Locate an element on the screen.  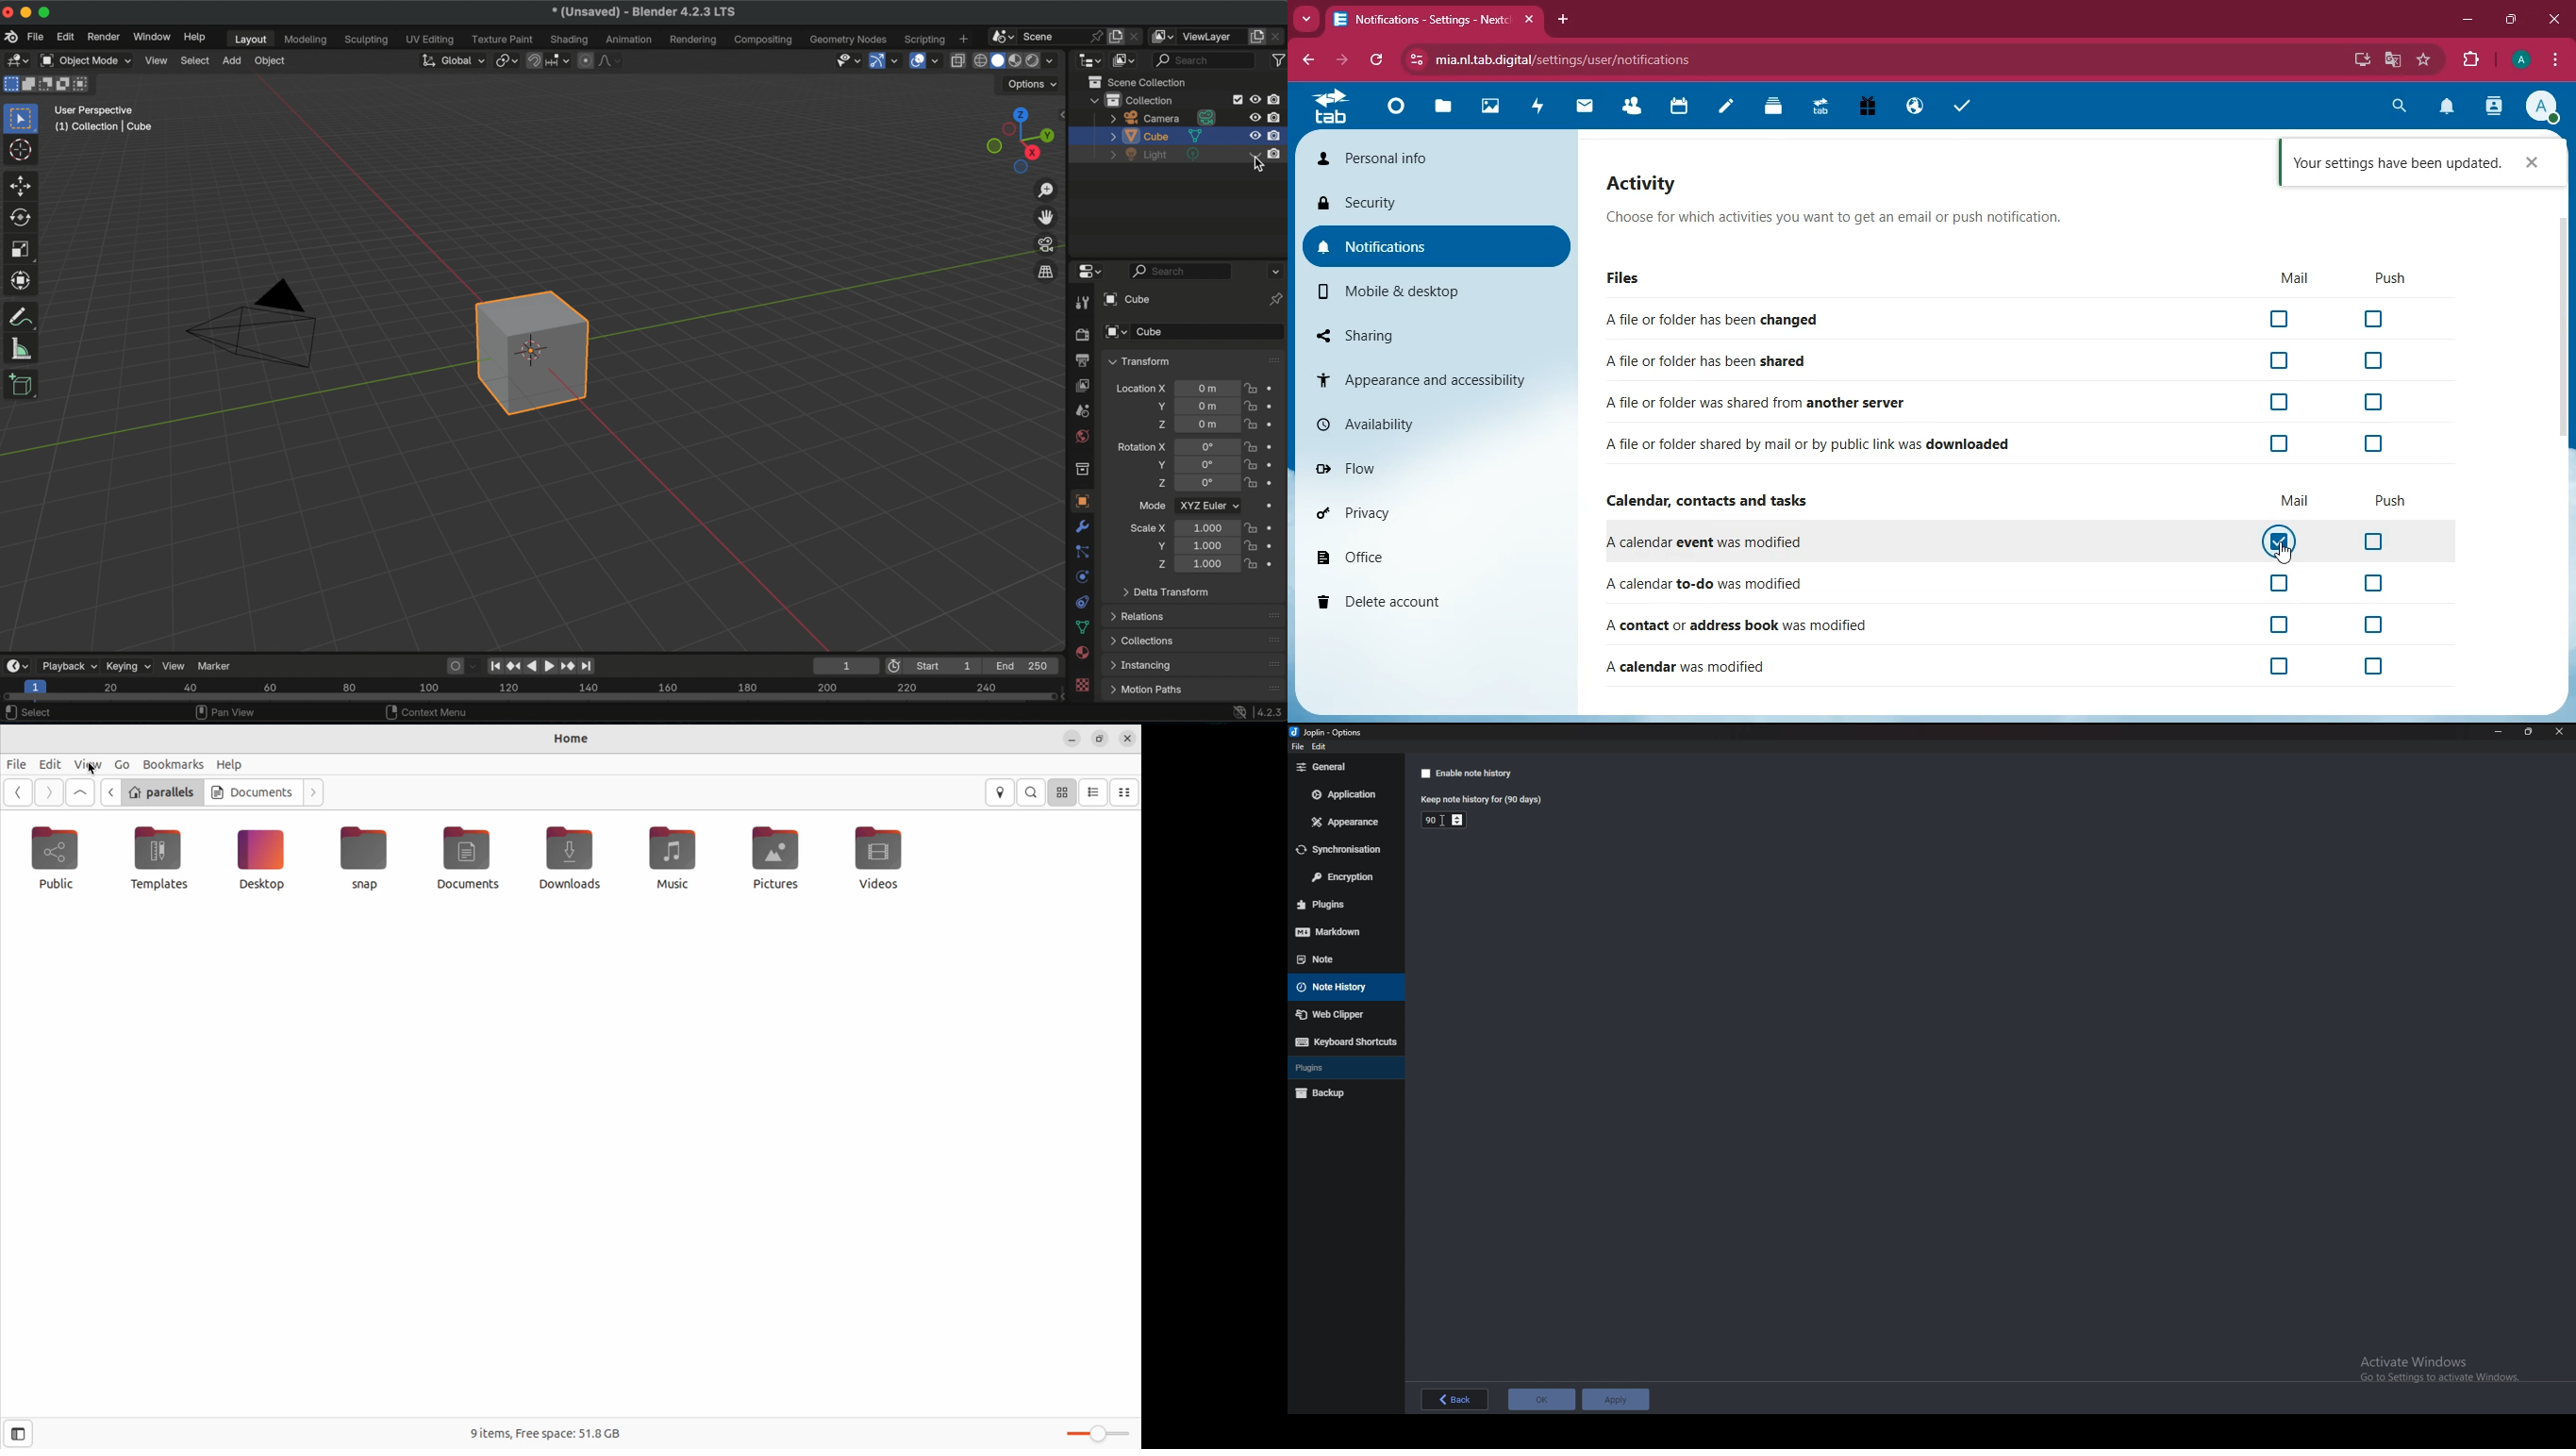
Appearance is located at coordinates (1346, 822).